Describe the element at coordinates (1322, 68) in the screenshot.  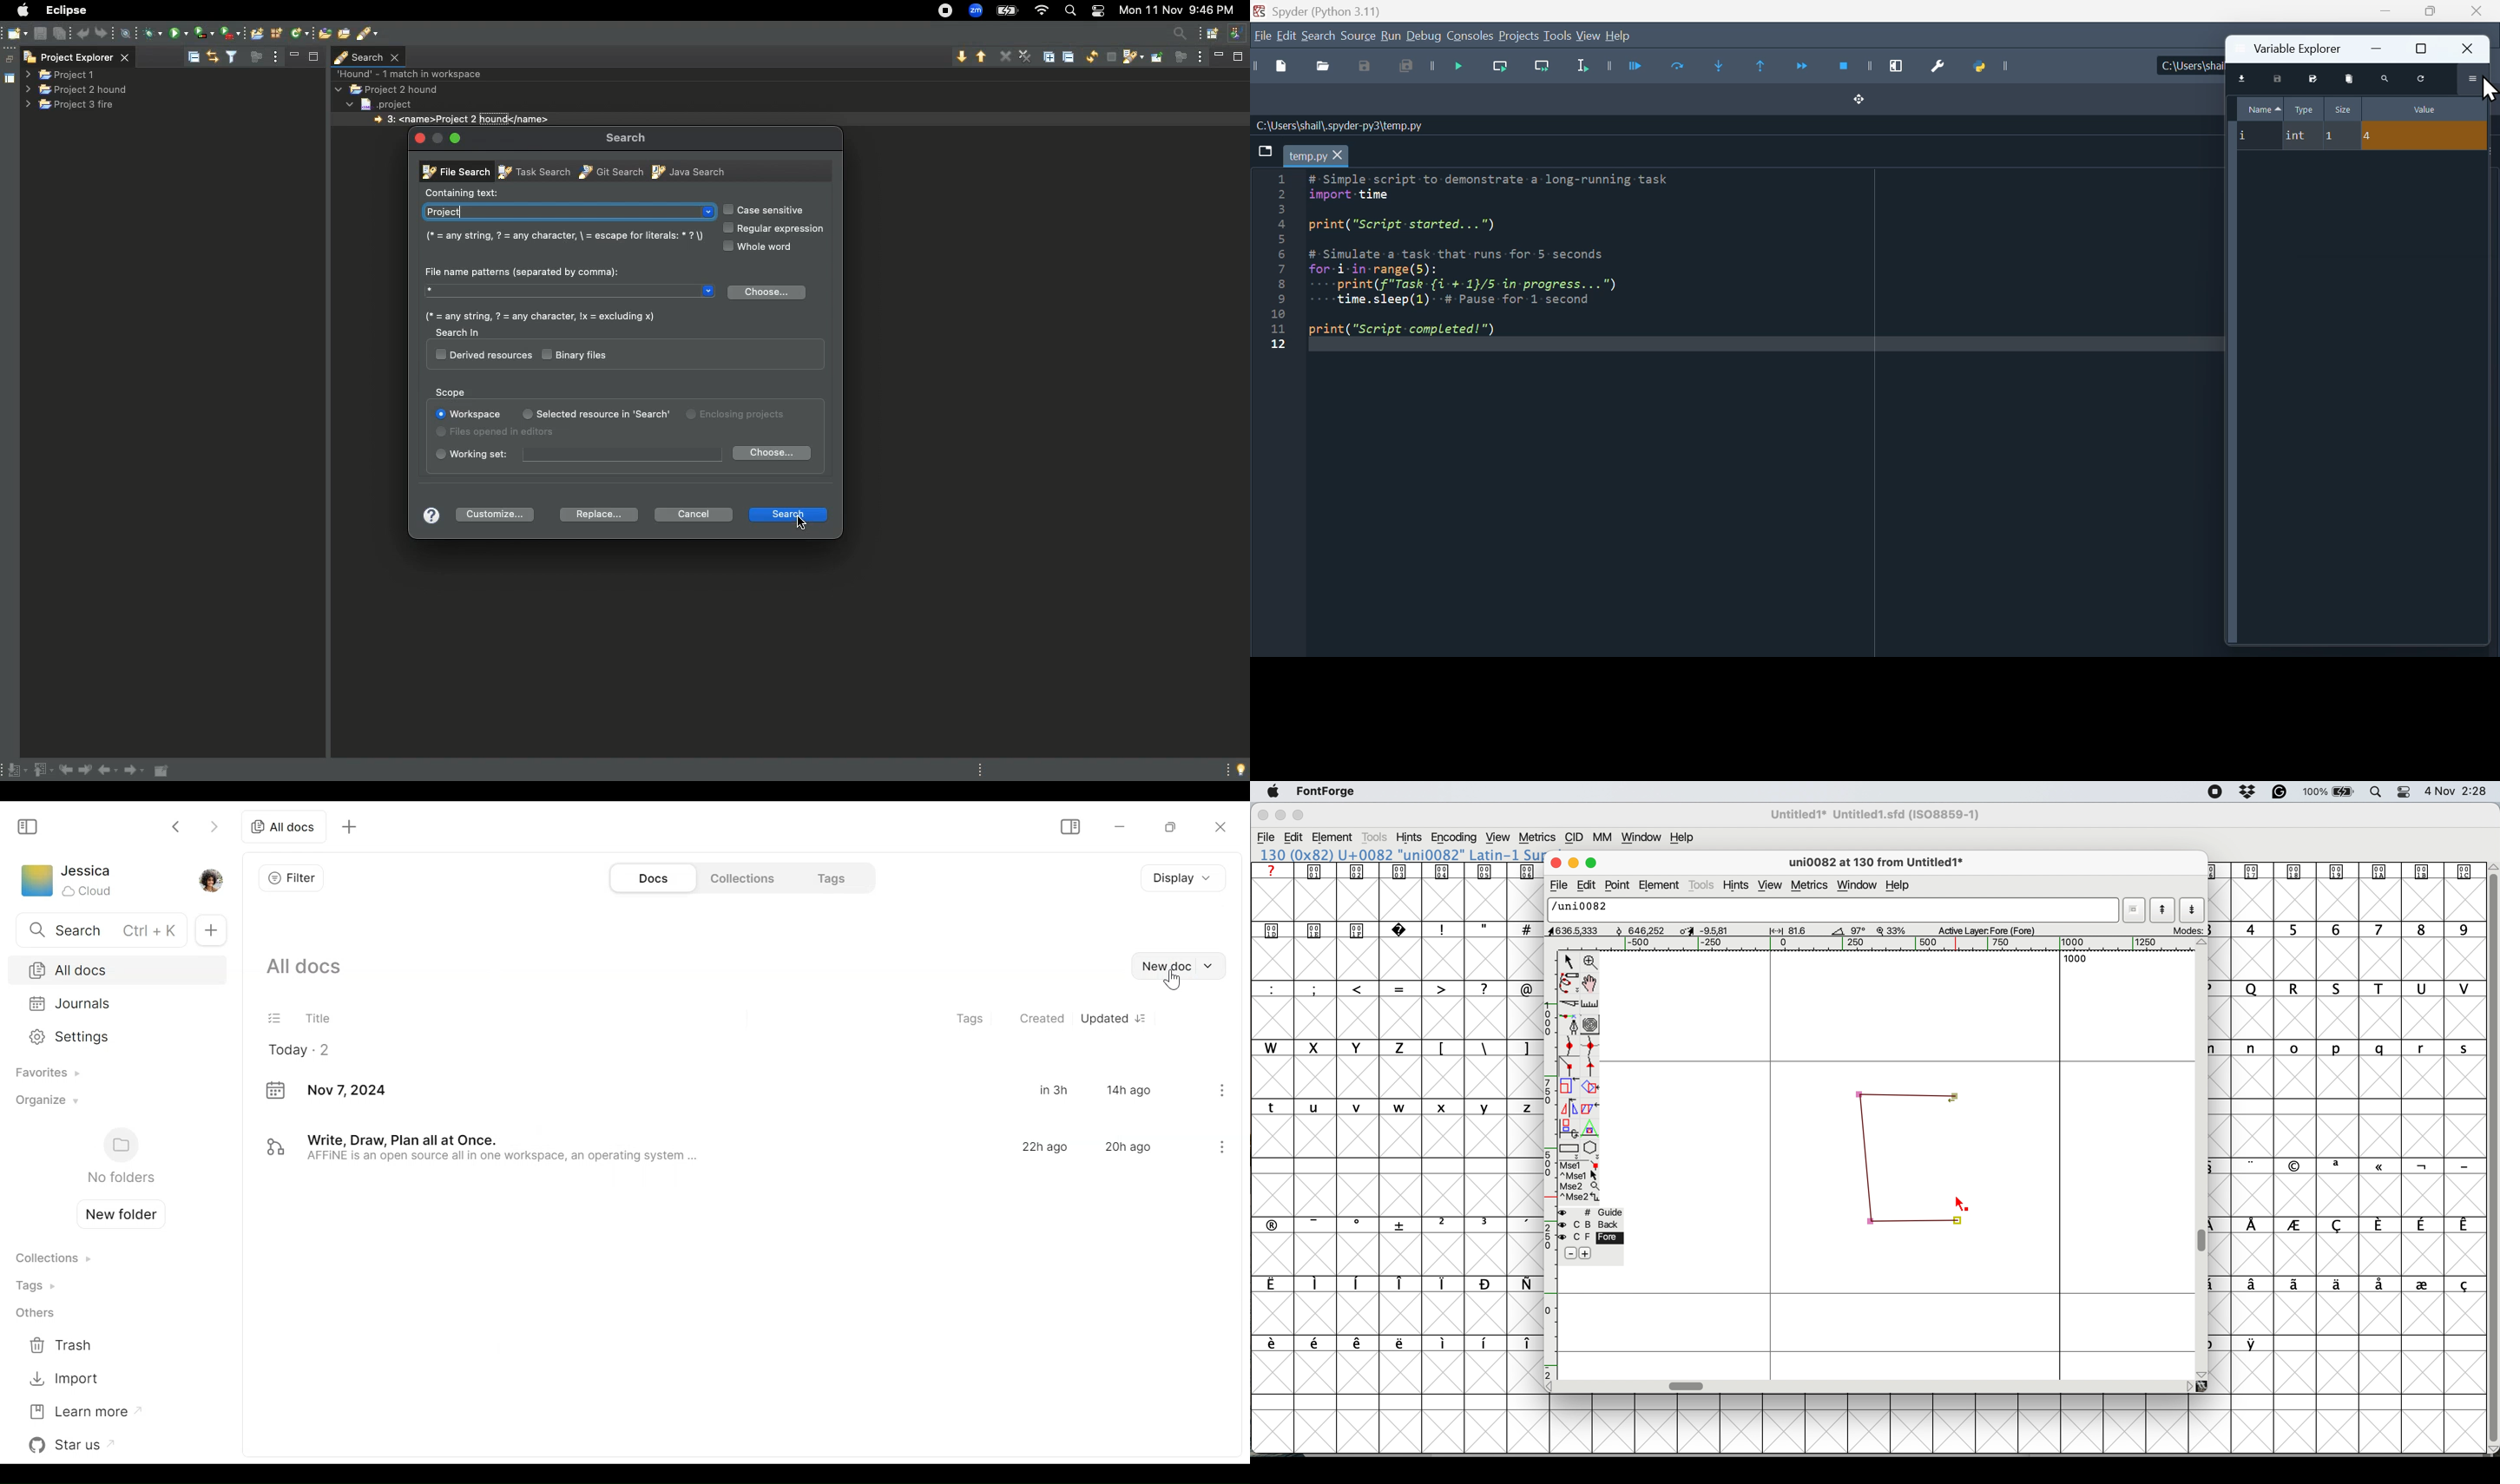
I see `Open file` at that location.